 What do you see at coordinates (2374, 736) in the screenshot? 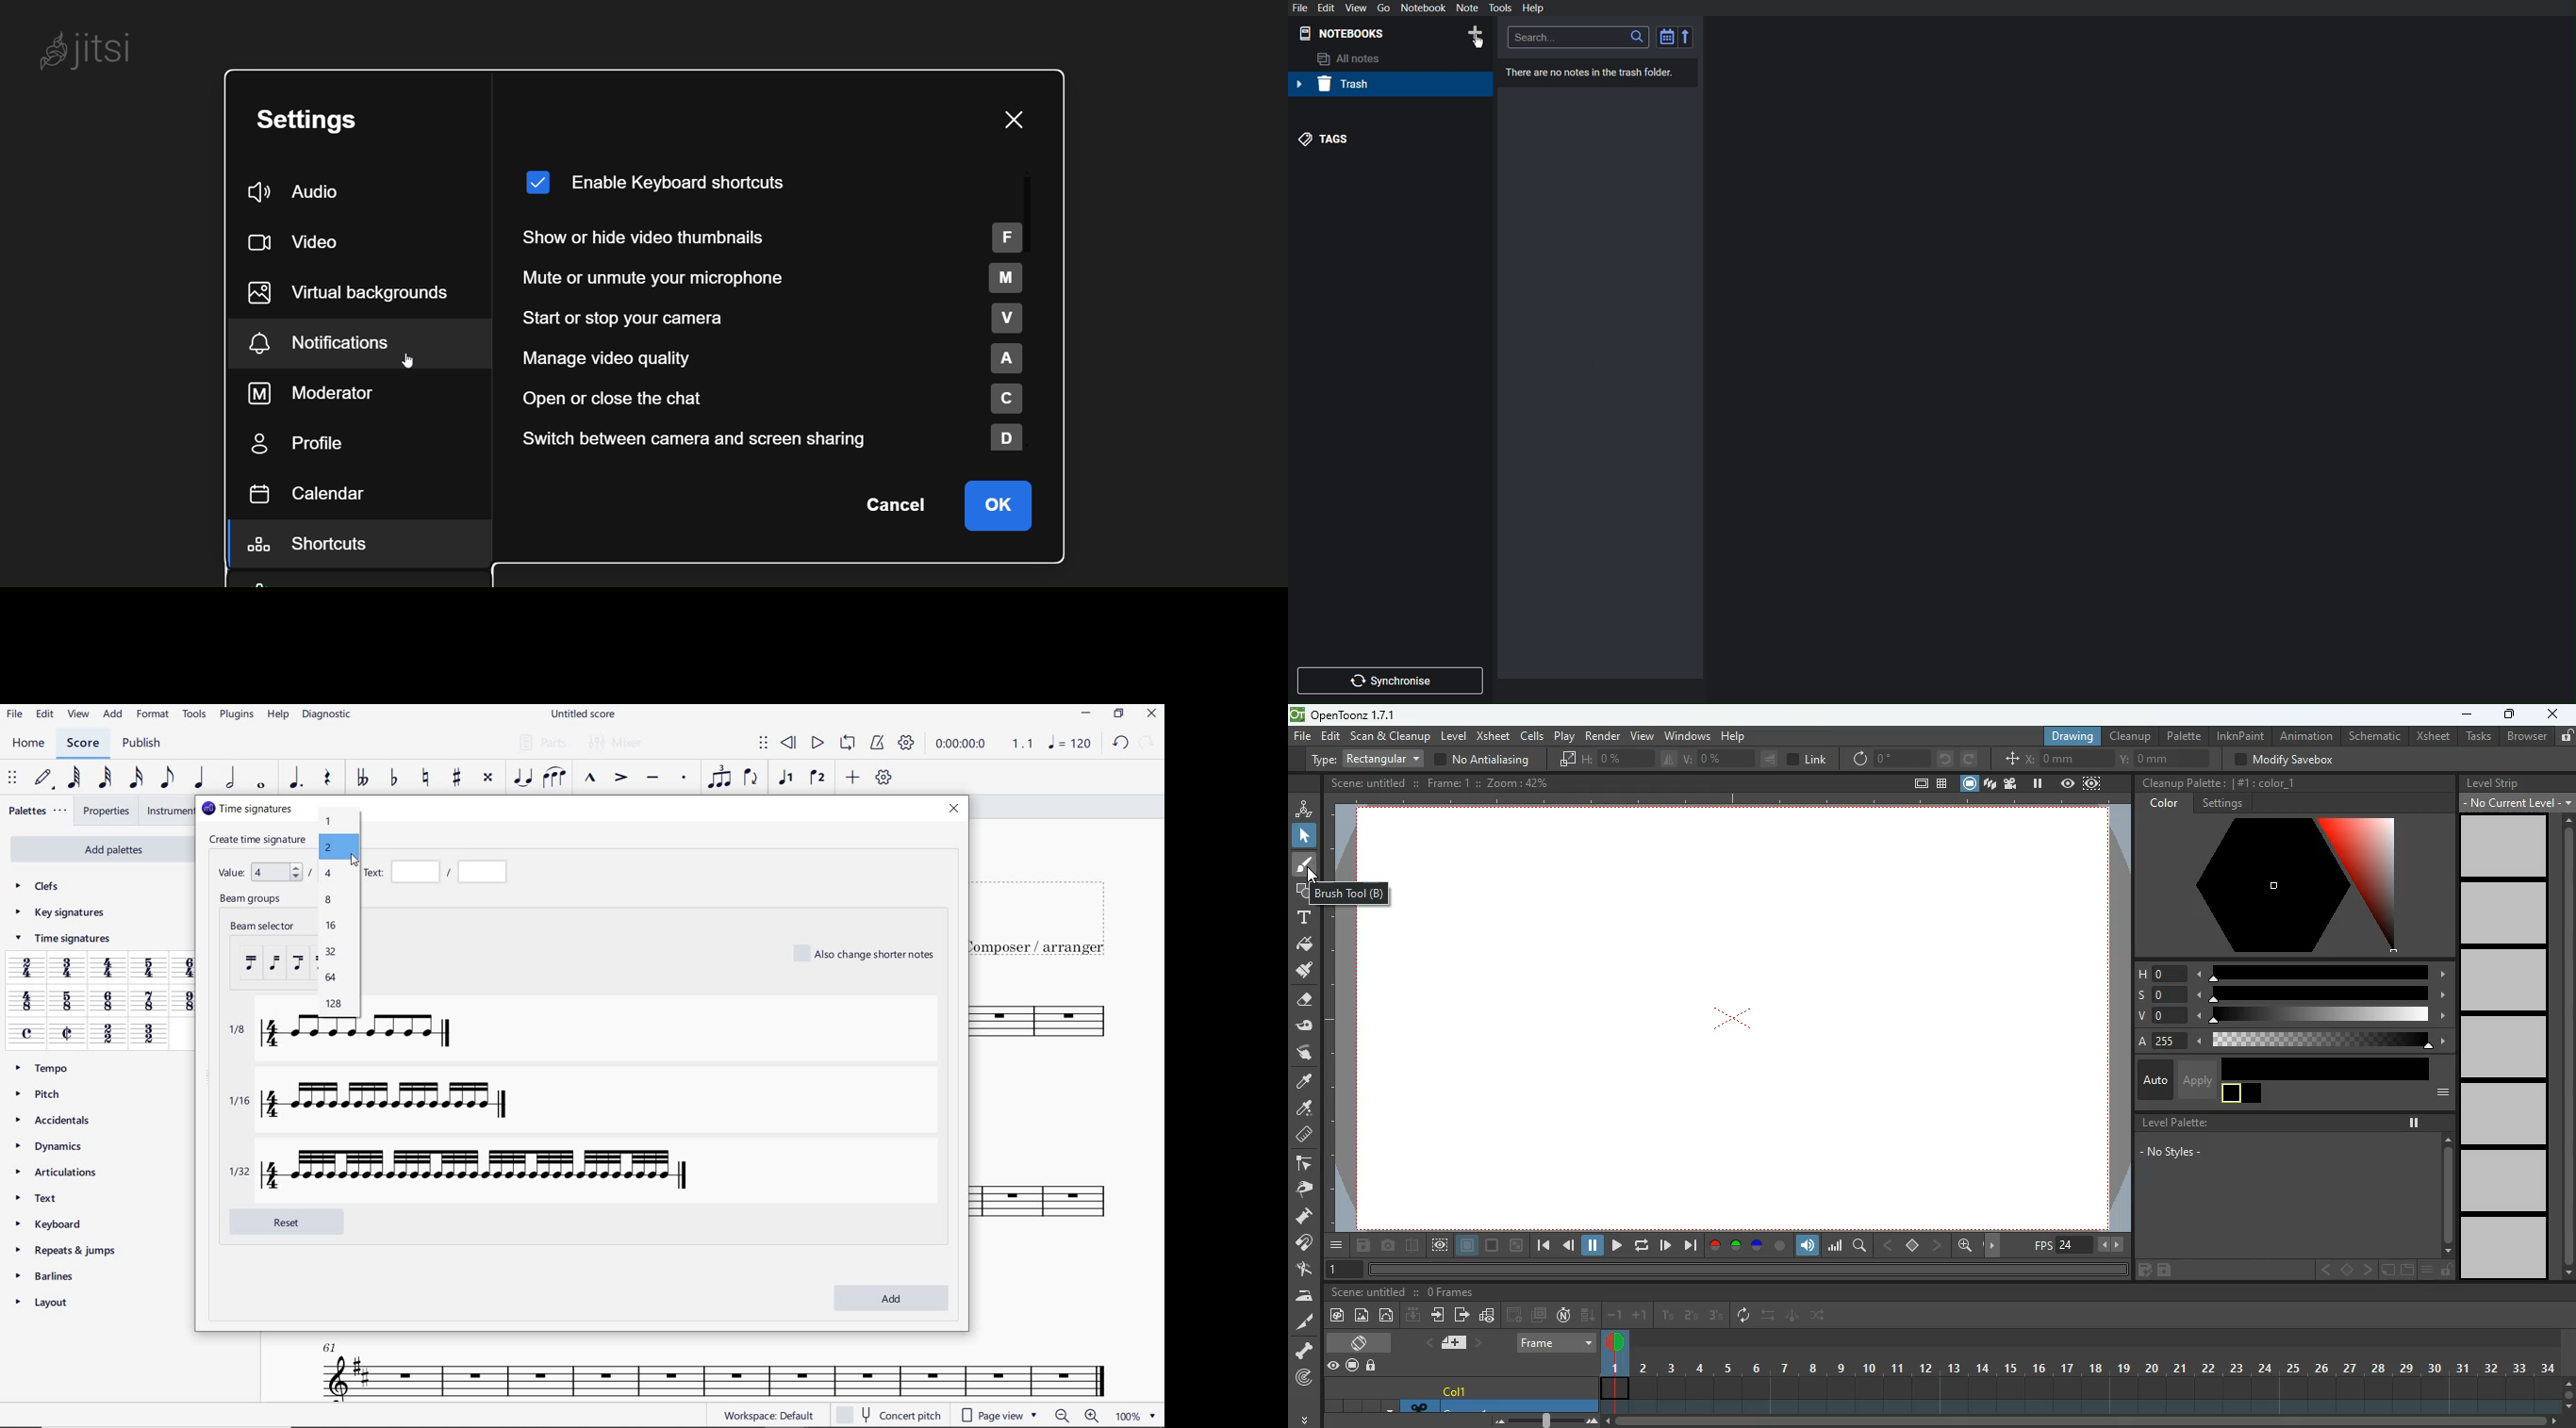
I see `schematic` at bounding box center [2374, 736].